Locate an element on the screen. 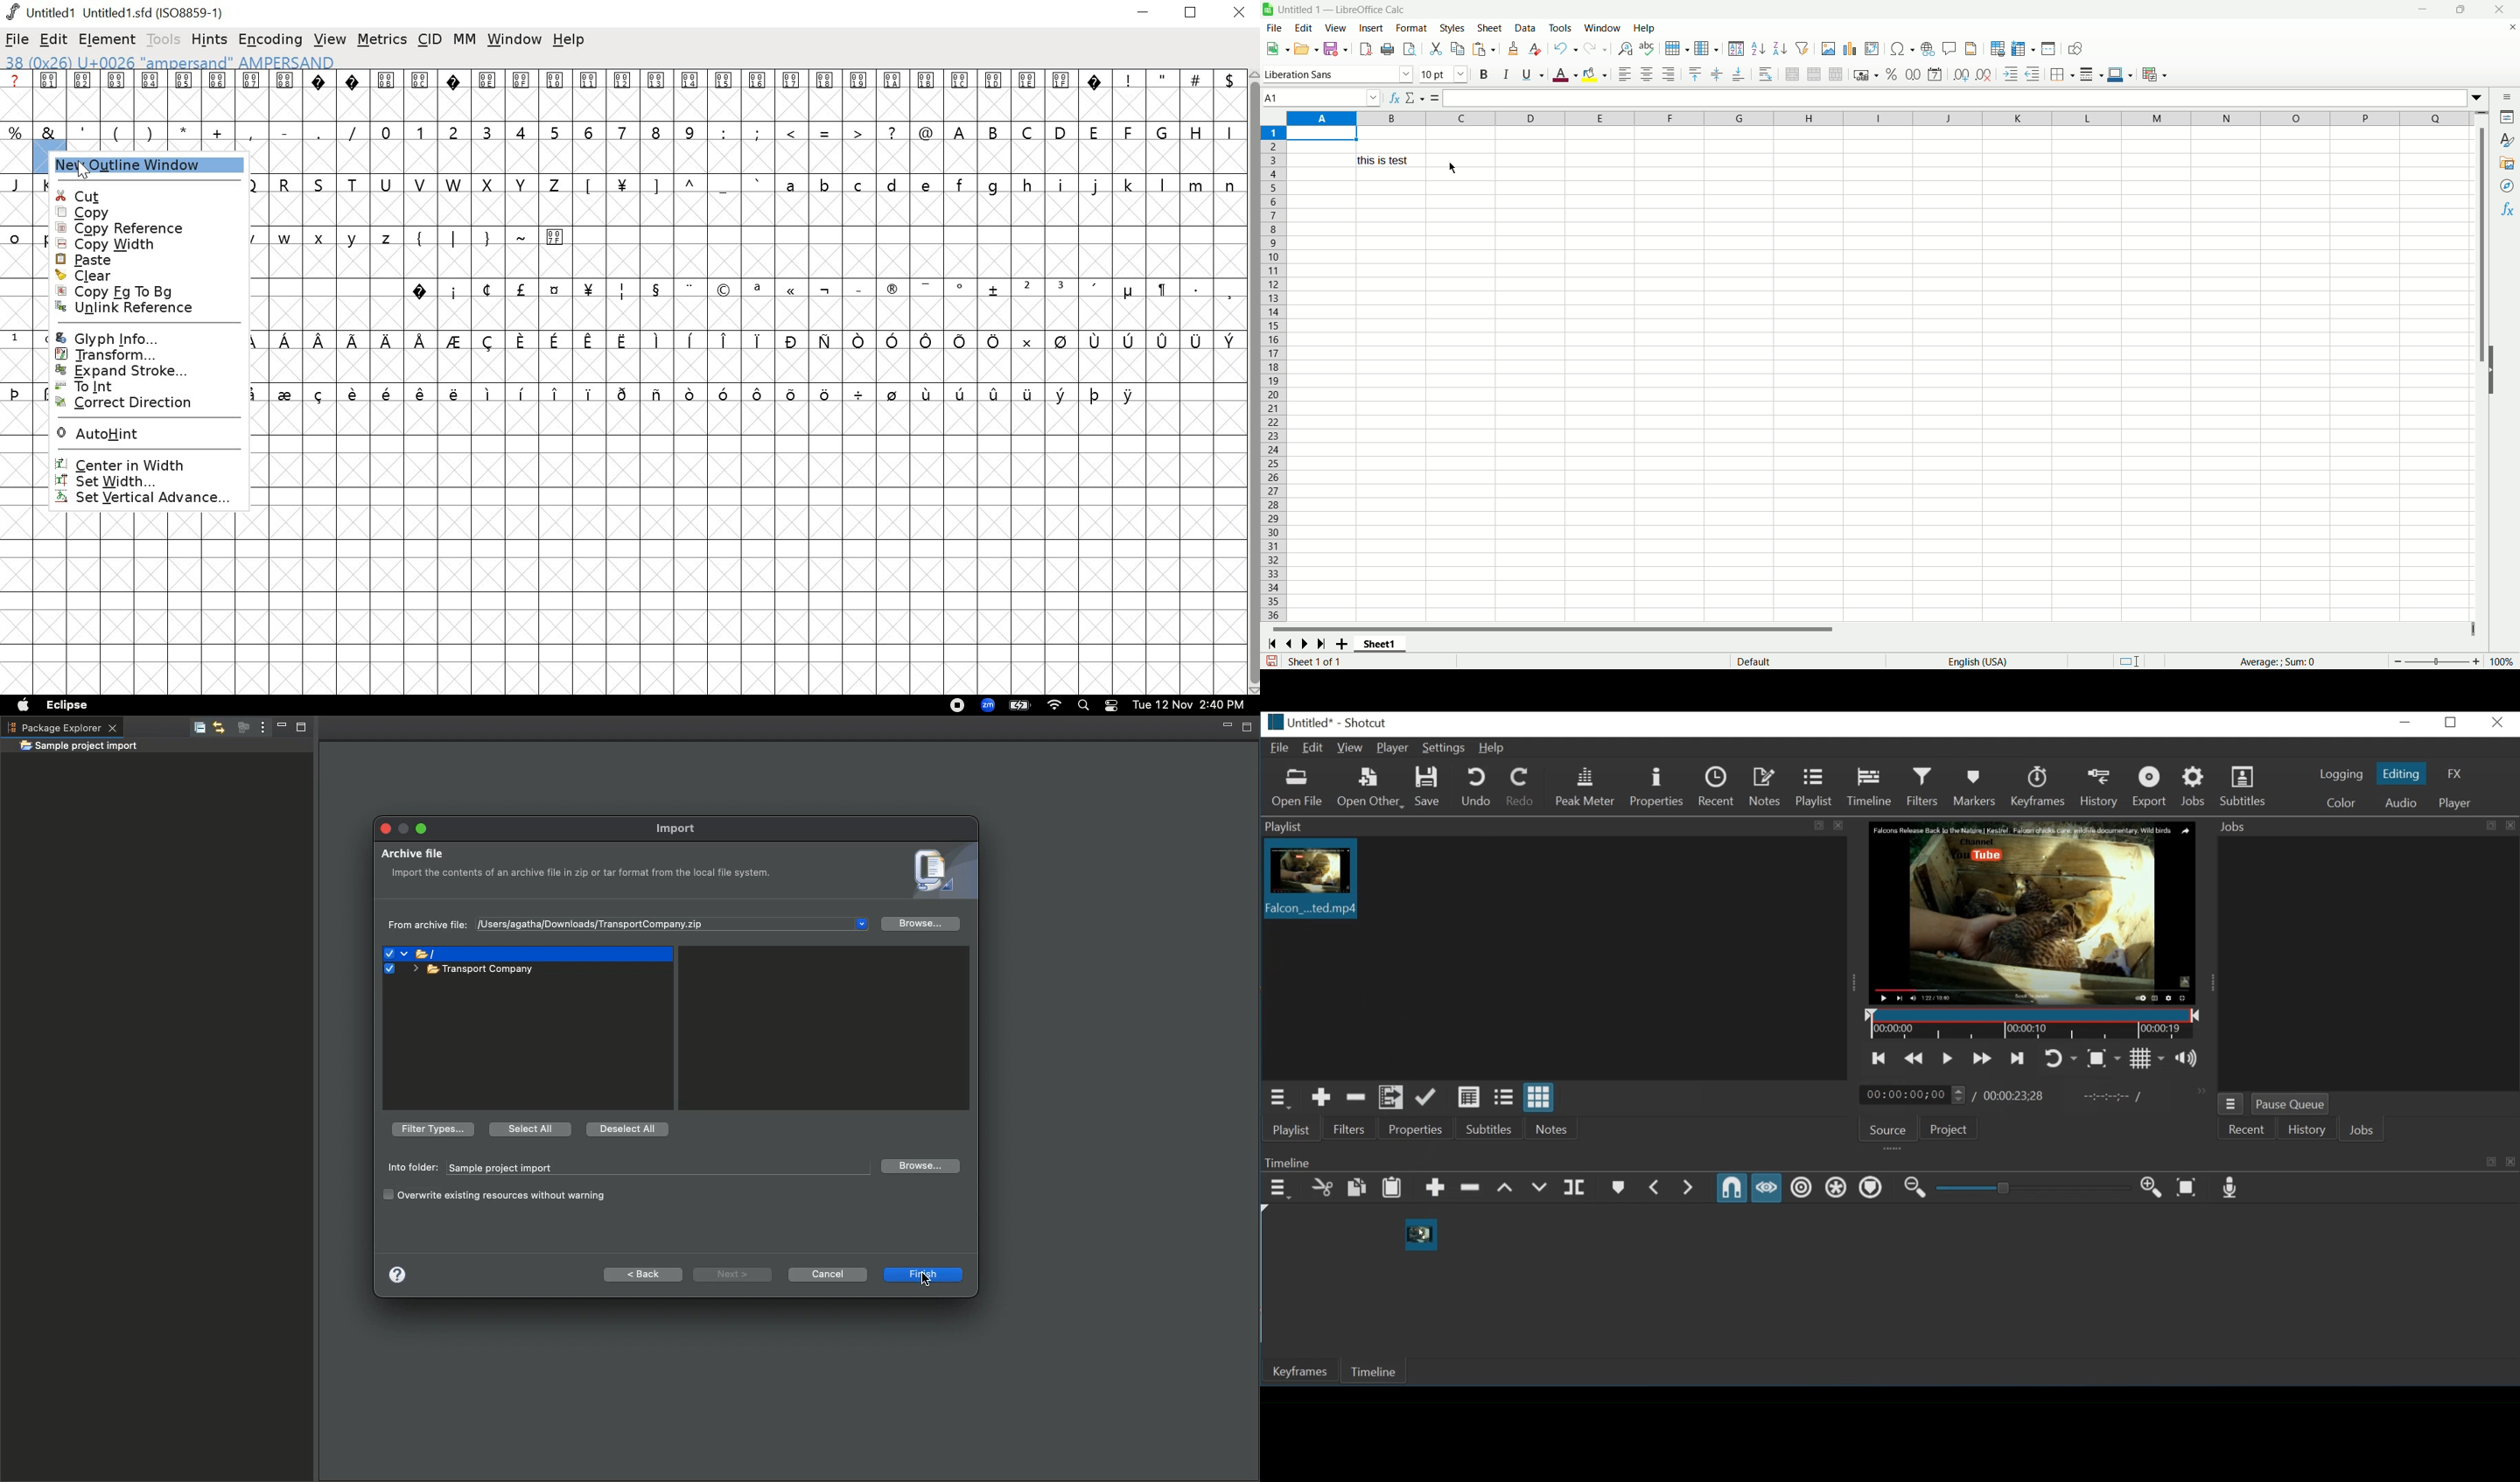 This screenshot has width=2520, height=1484. italic is located at coordinates (1507, 73).